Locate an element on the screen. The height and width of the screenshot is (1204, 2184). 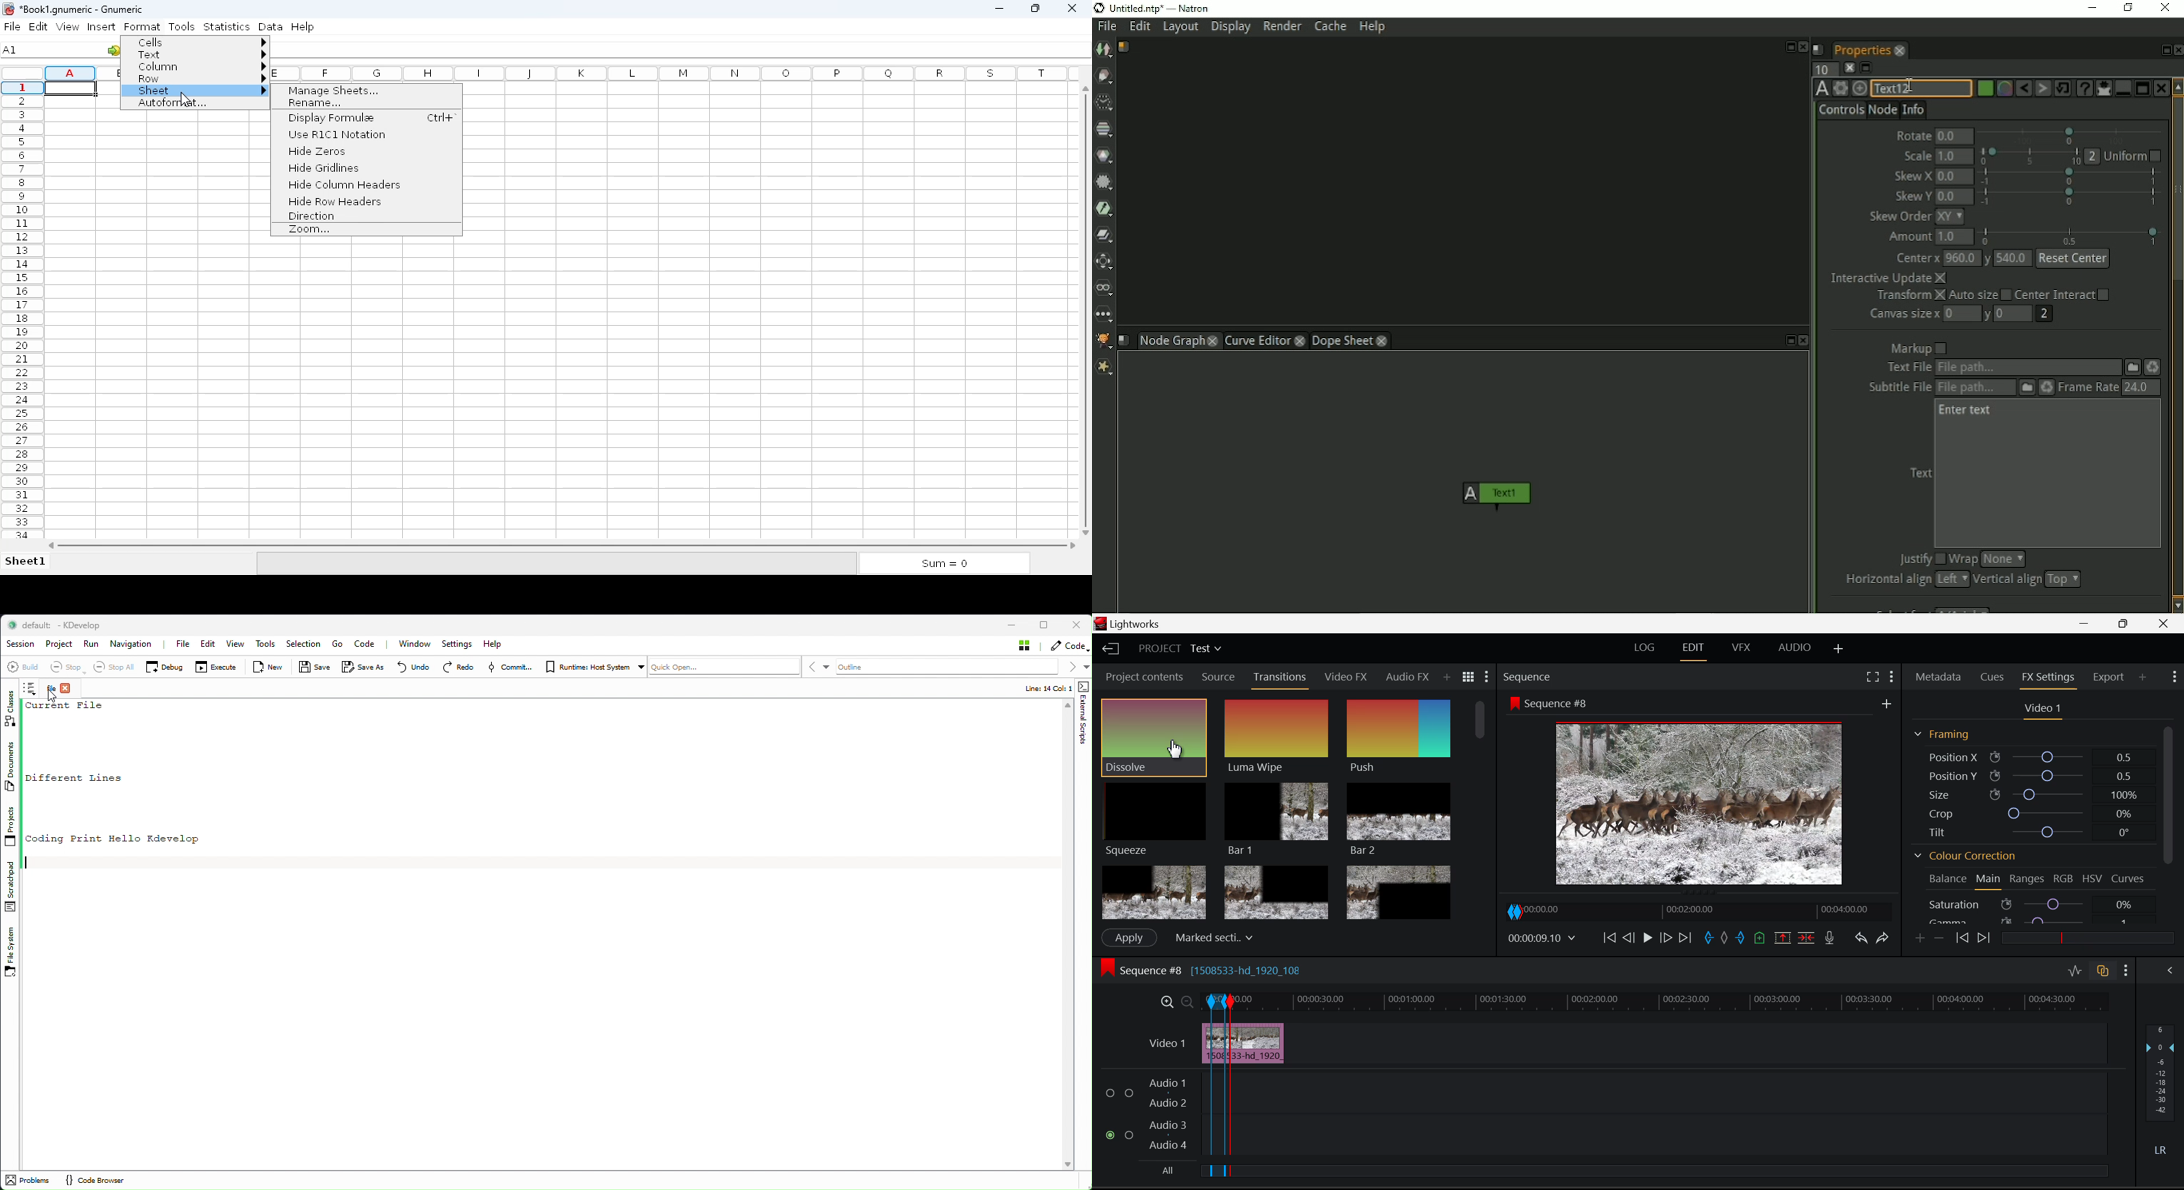
columns is located at coordinates (677, 74).